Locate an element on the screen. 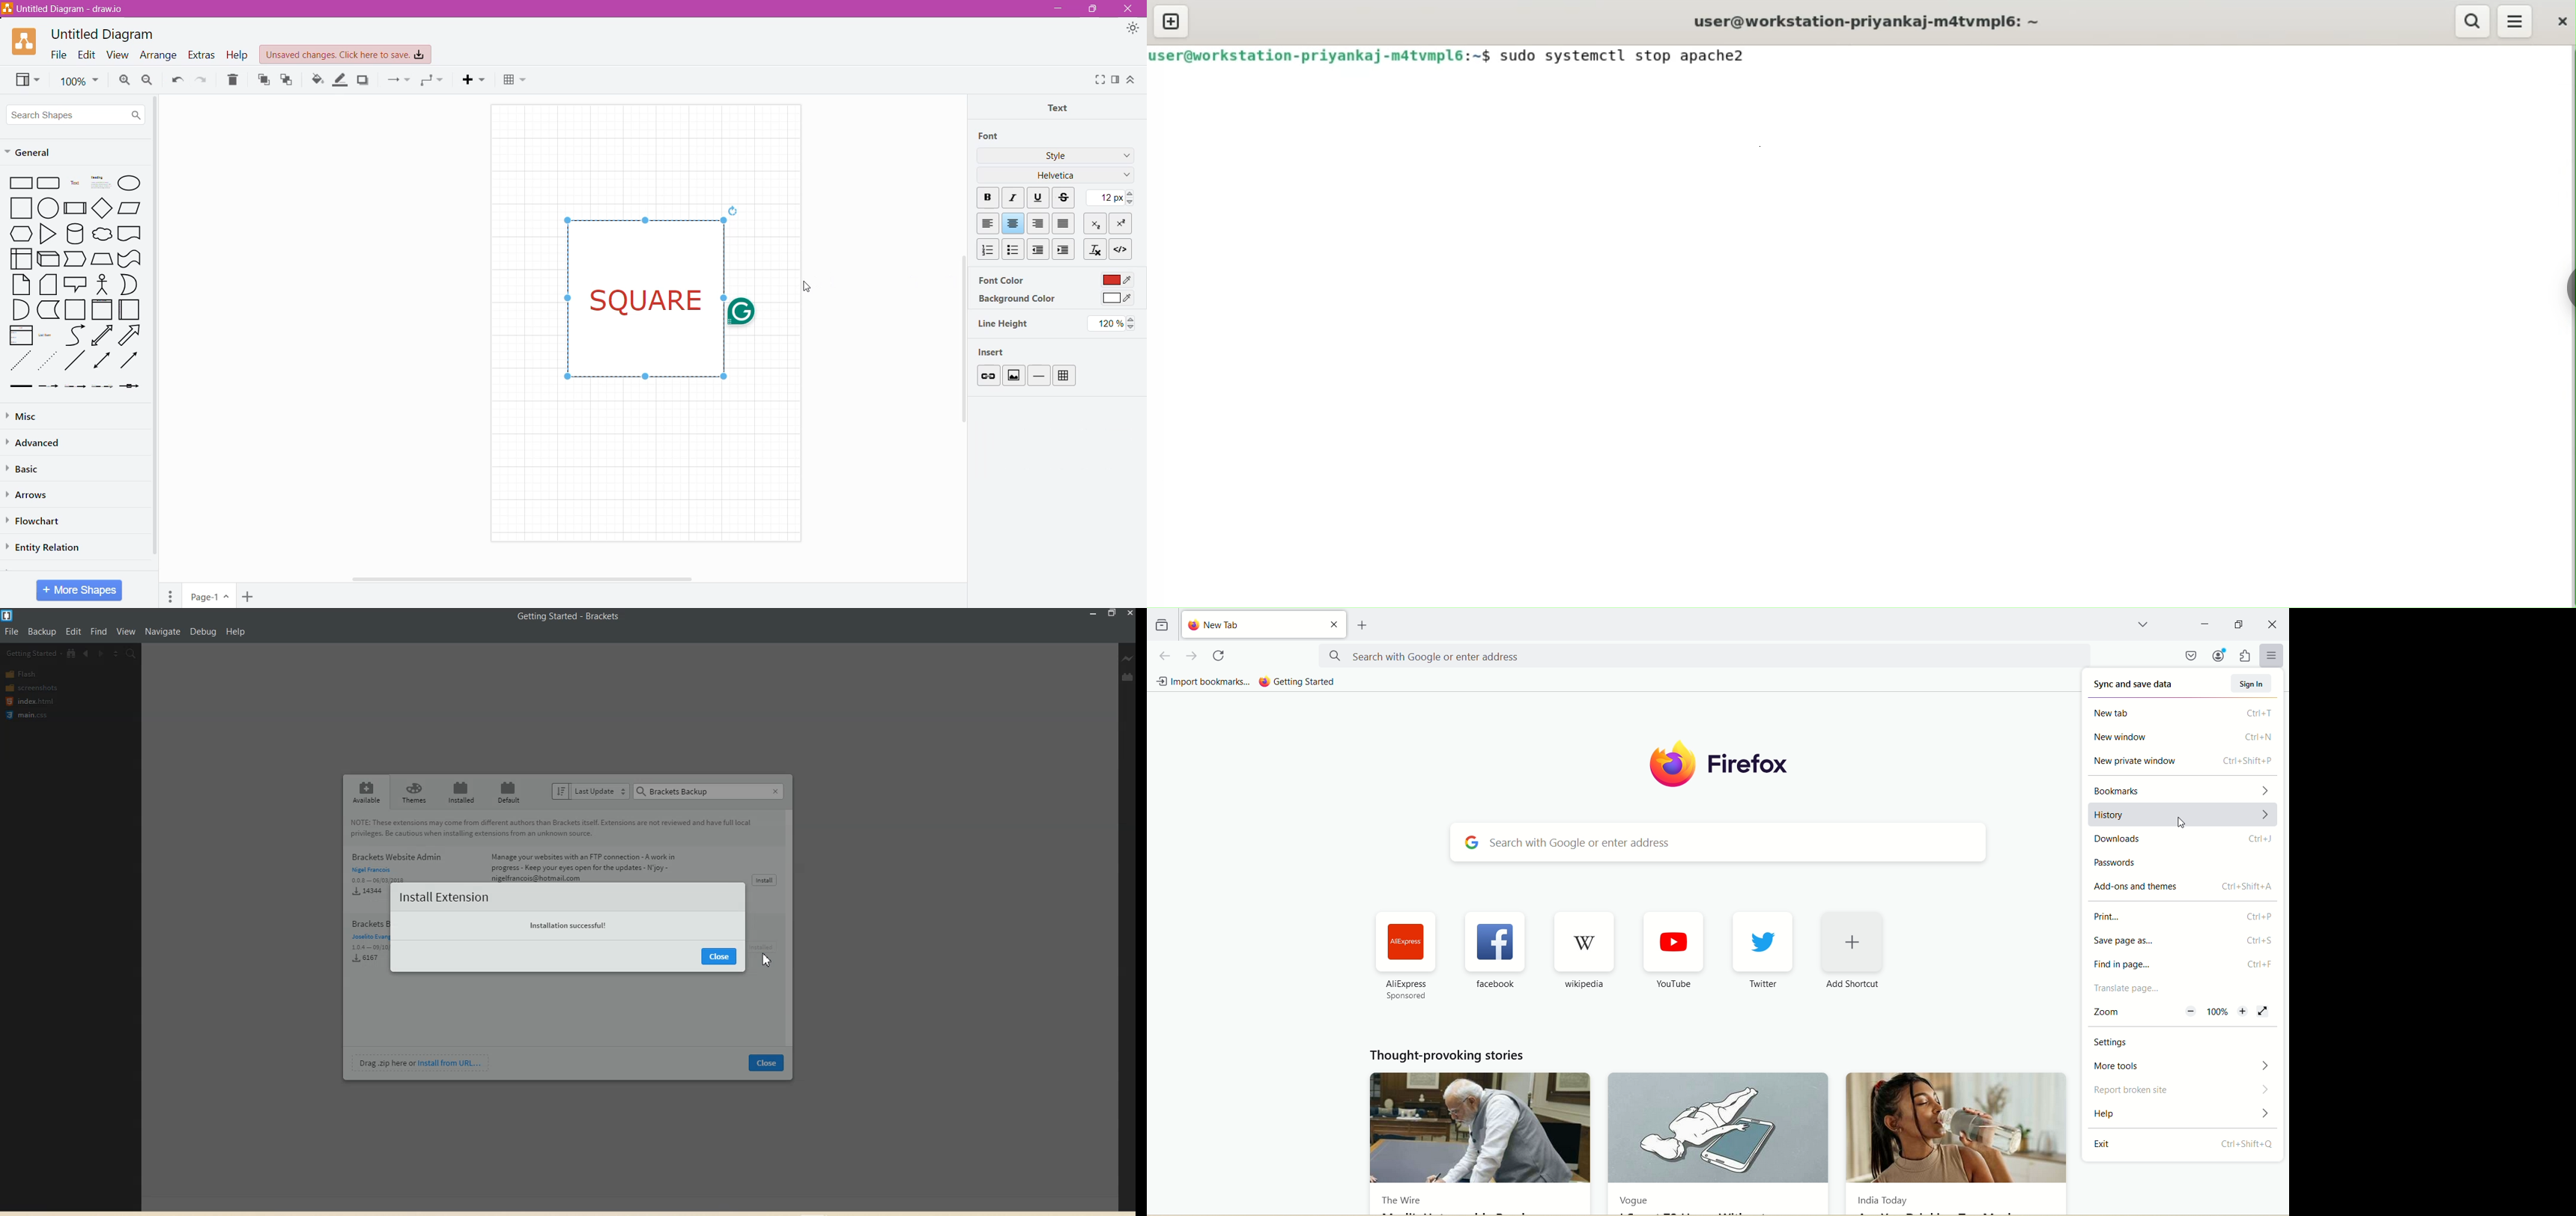 The image size is (2576, 1232). Curved Rectangle is located at coordinates (129, 258).